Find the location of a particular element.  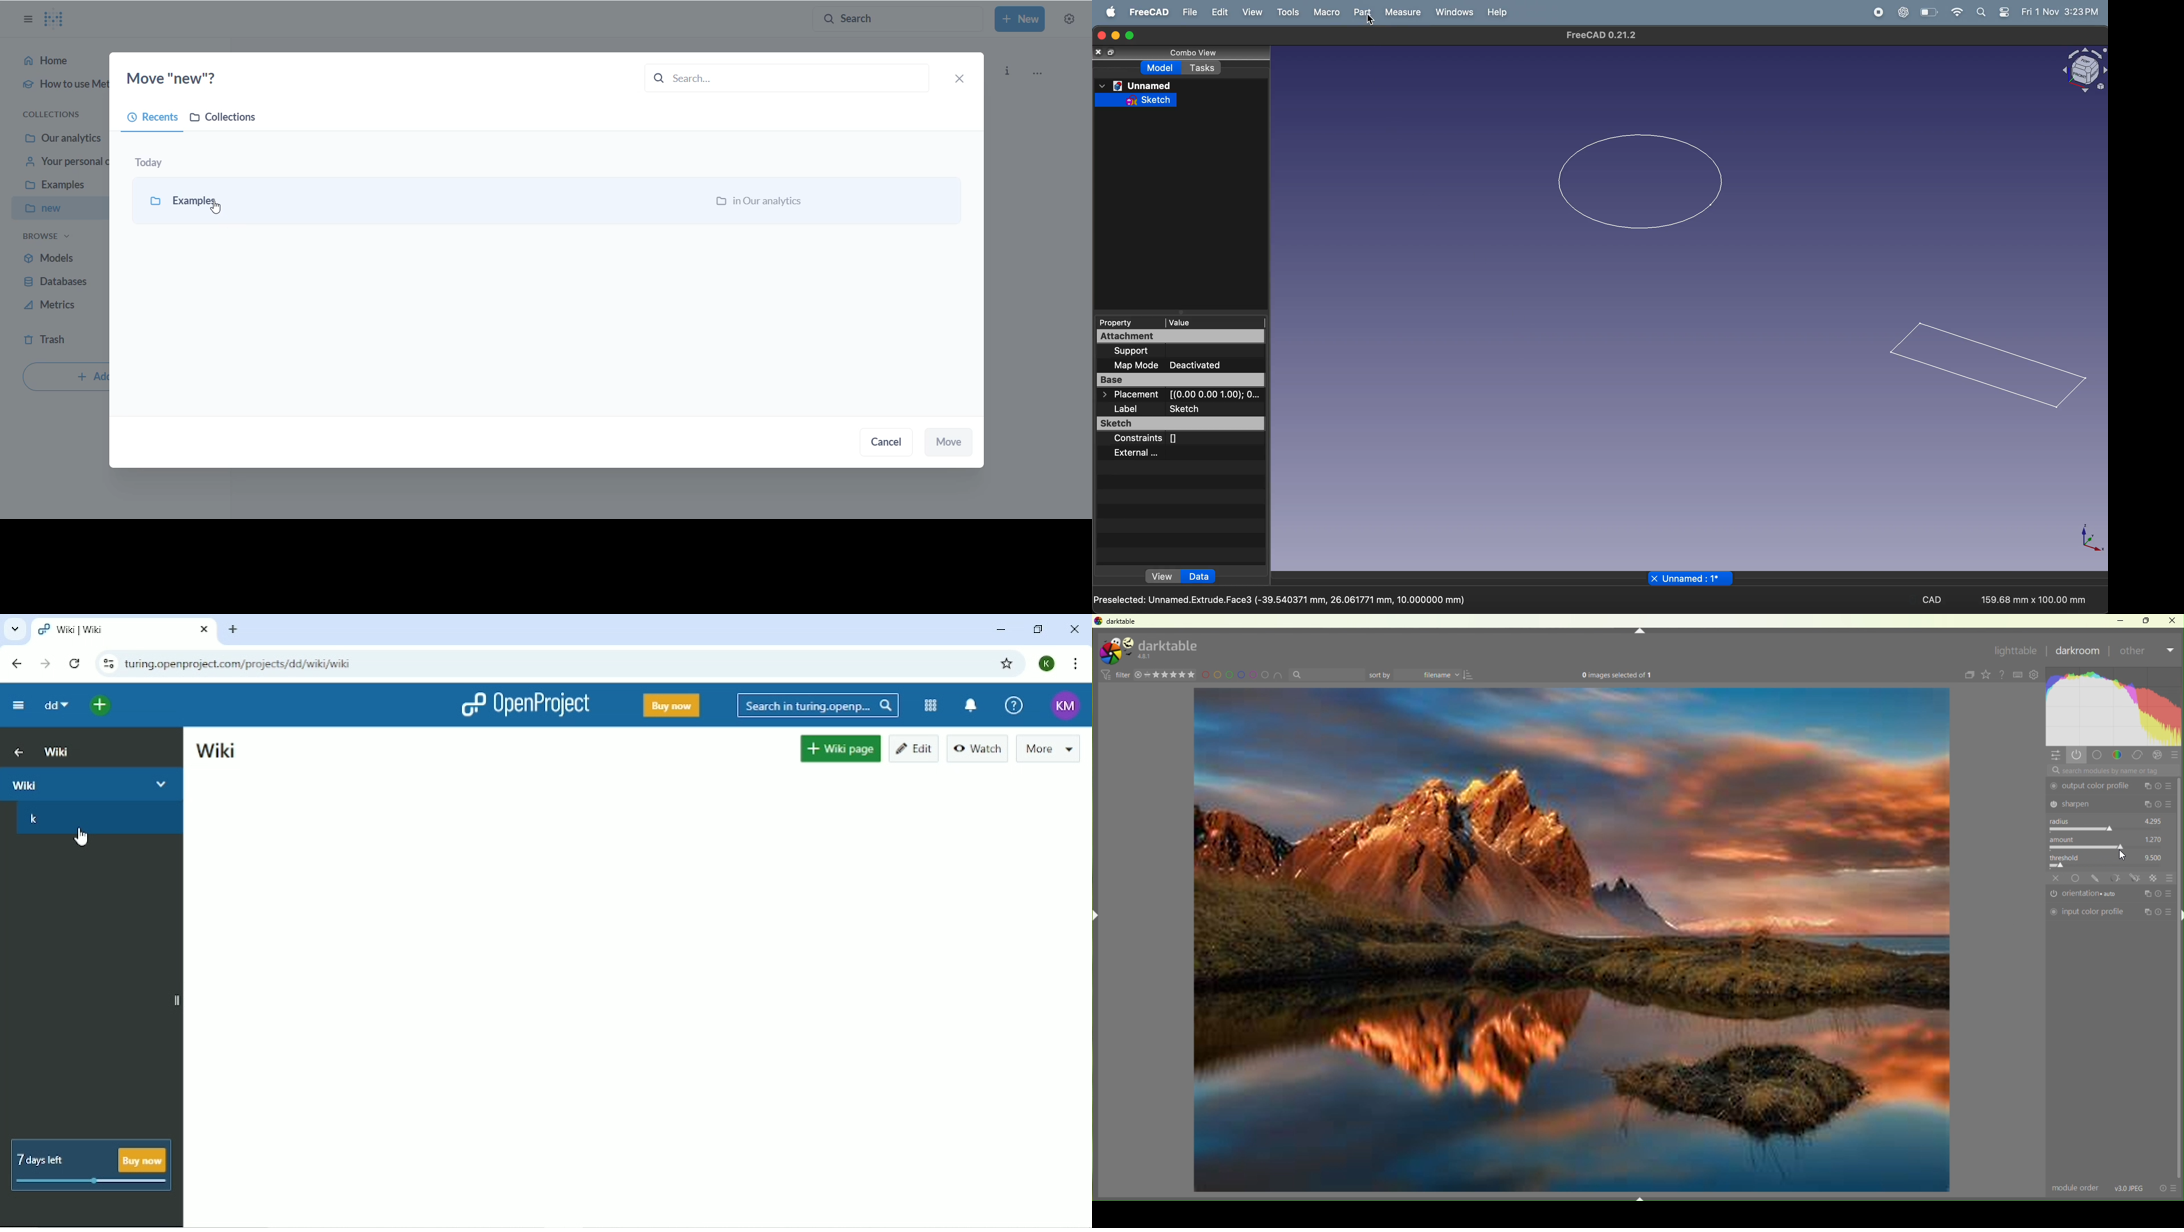

search is located at coordinates (1982, 12).